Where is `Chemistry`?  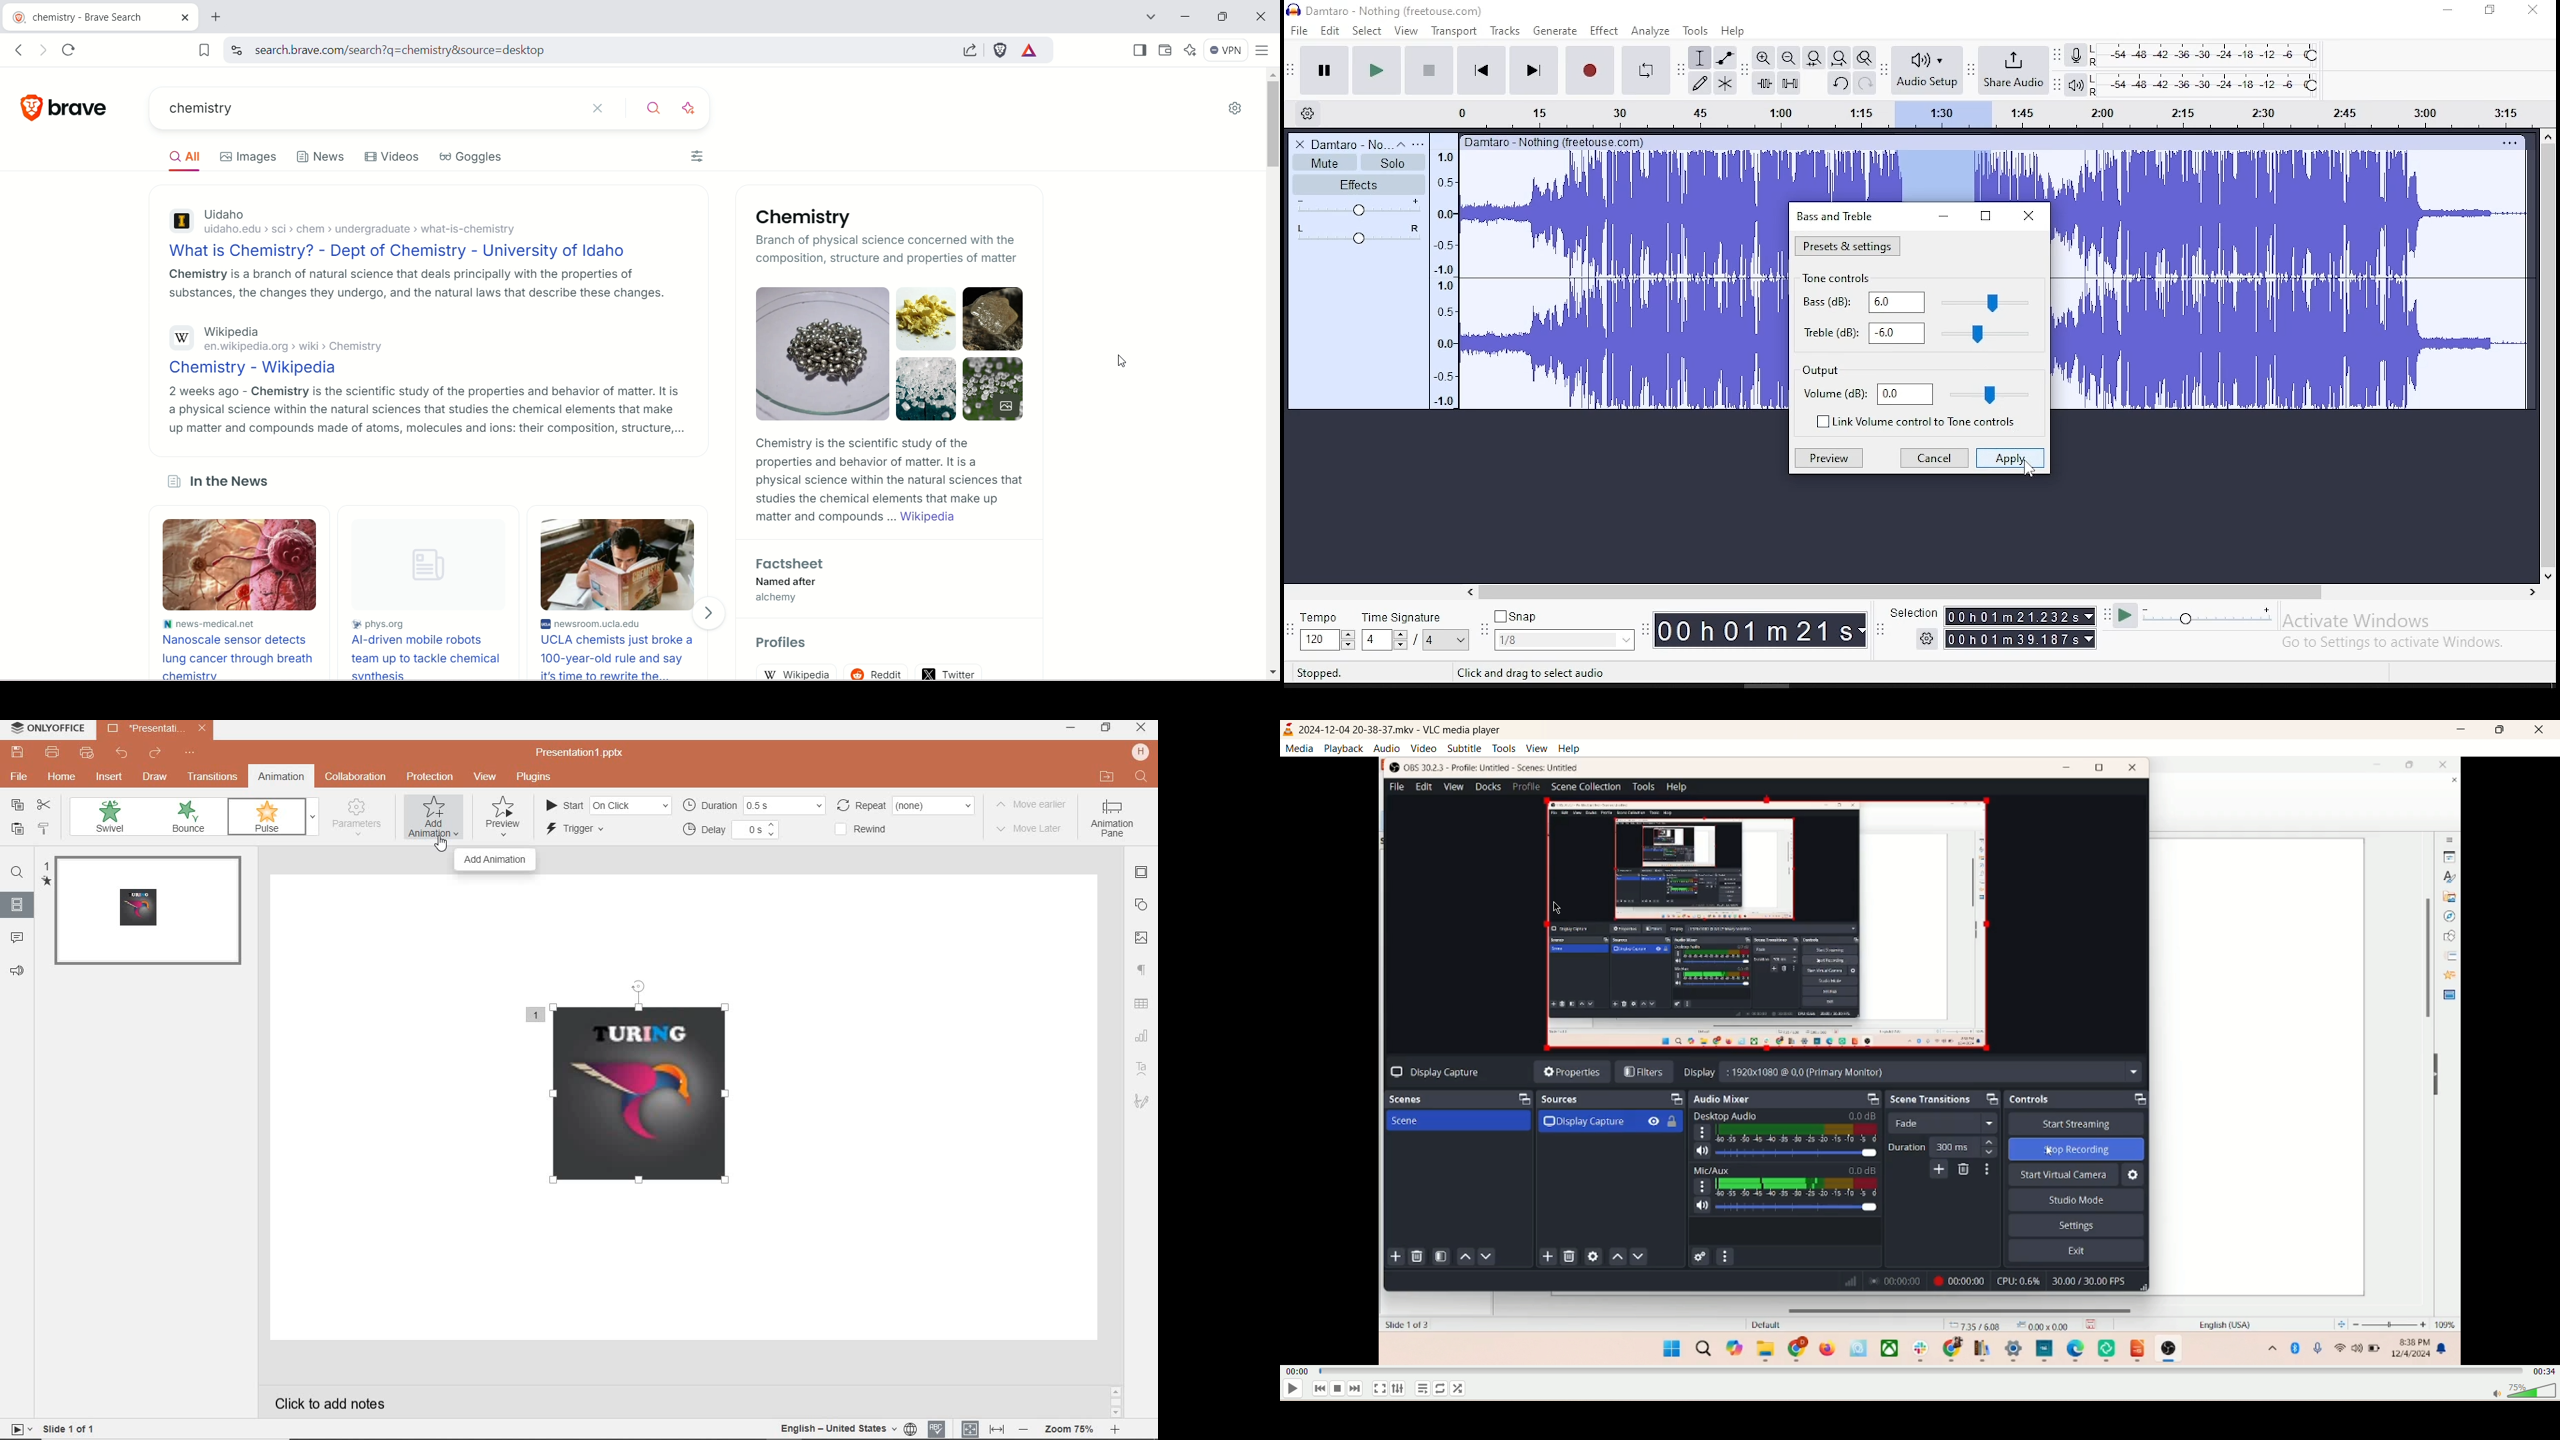
Chemistry is located at coordinates (814, 213).